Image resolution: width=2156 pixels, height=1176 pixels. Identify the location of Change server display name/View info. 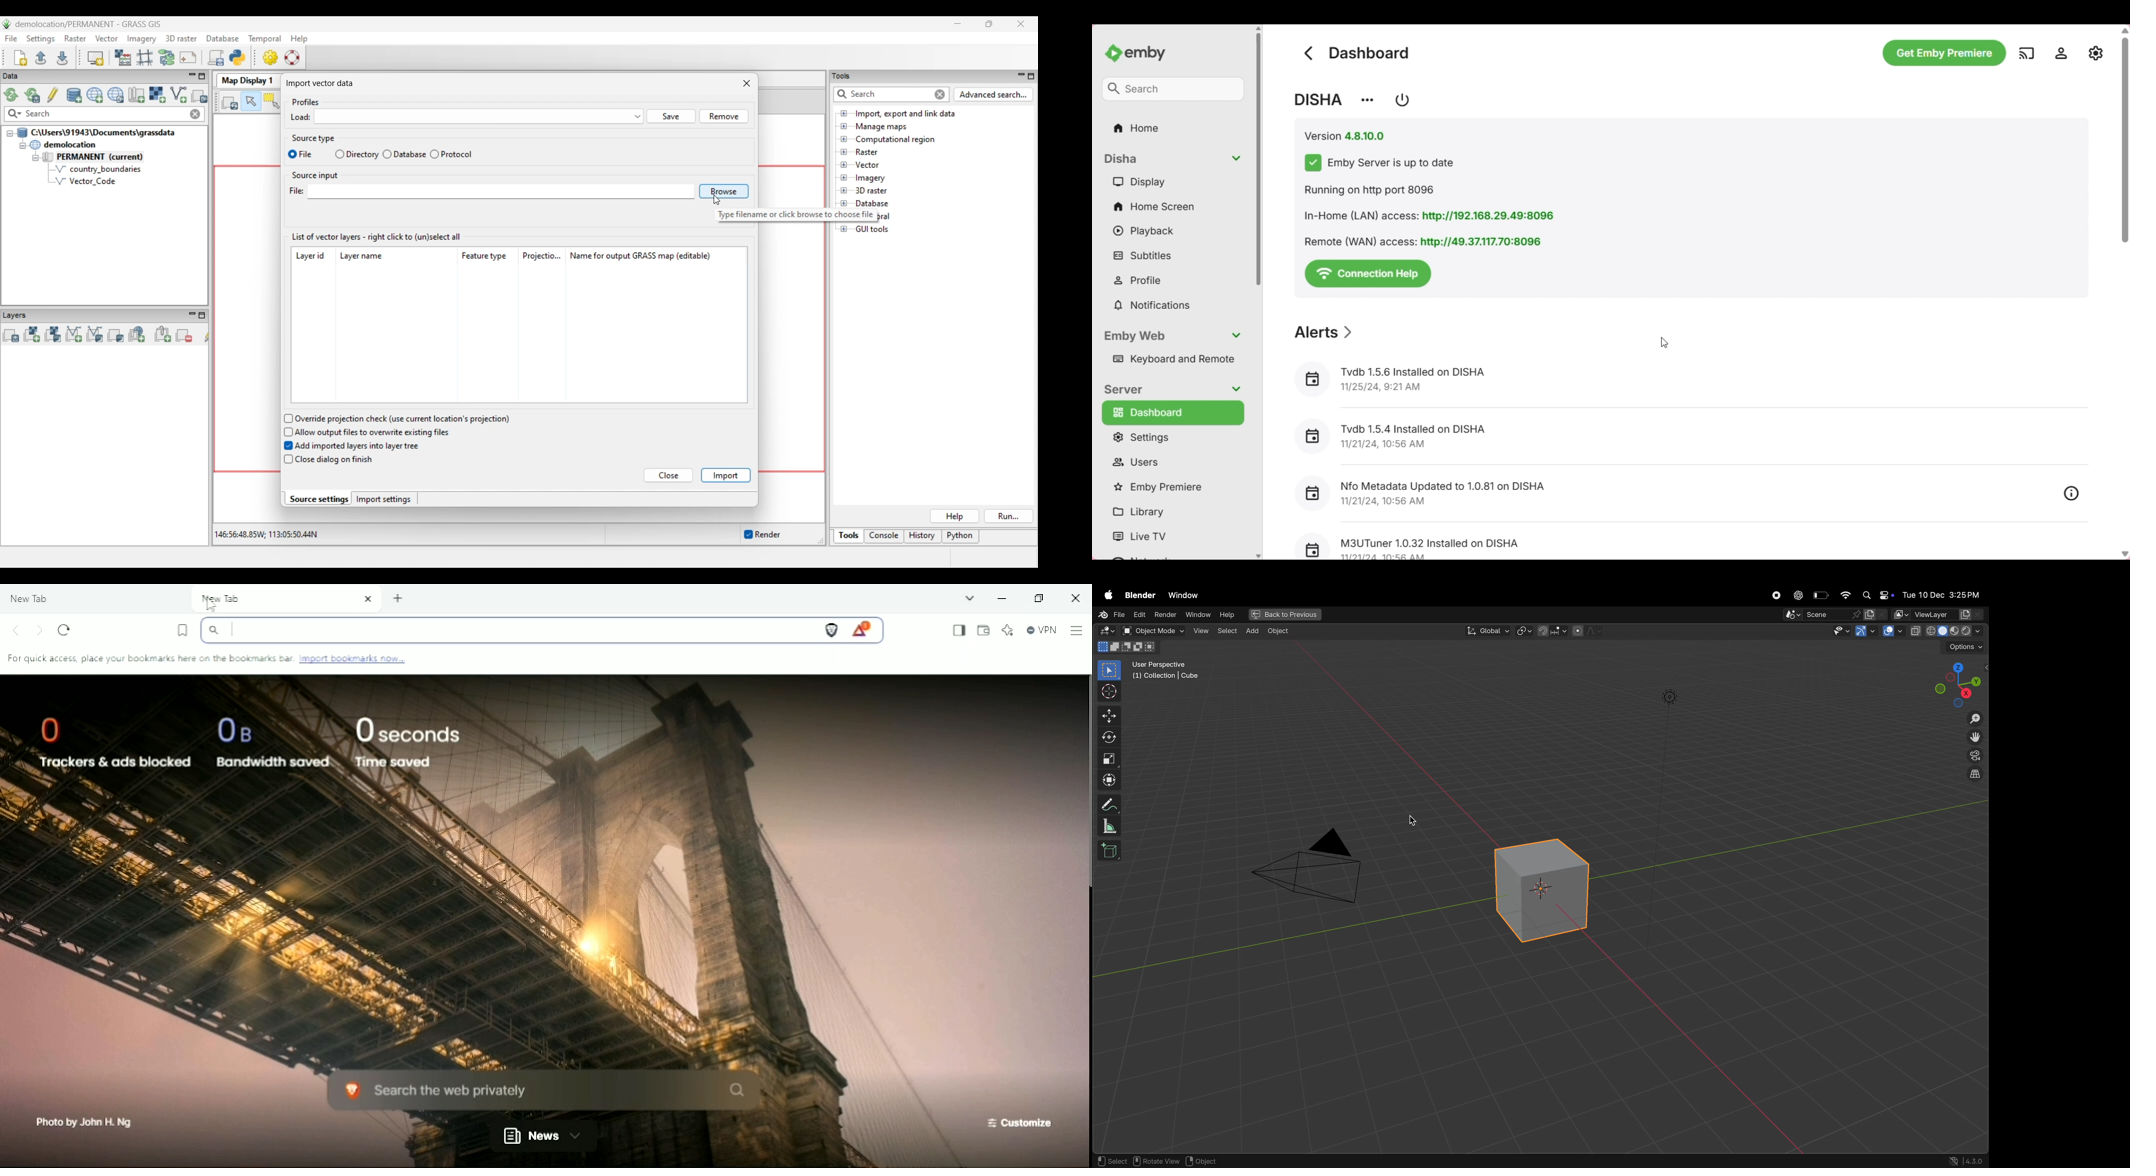
(1367, 101).